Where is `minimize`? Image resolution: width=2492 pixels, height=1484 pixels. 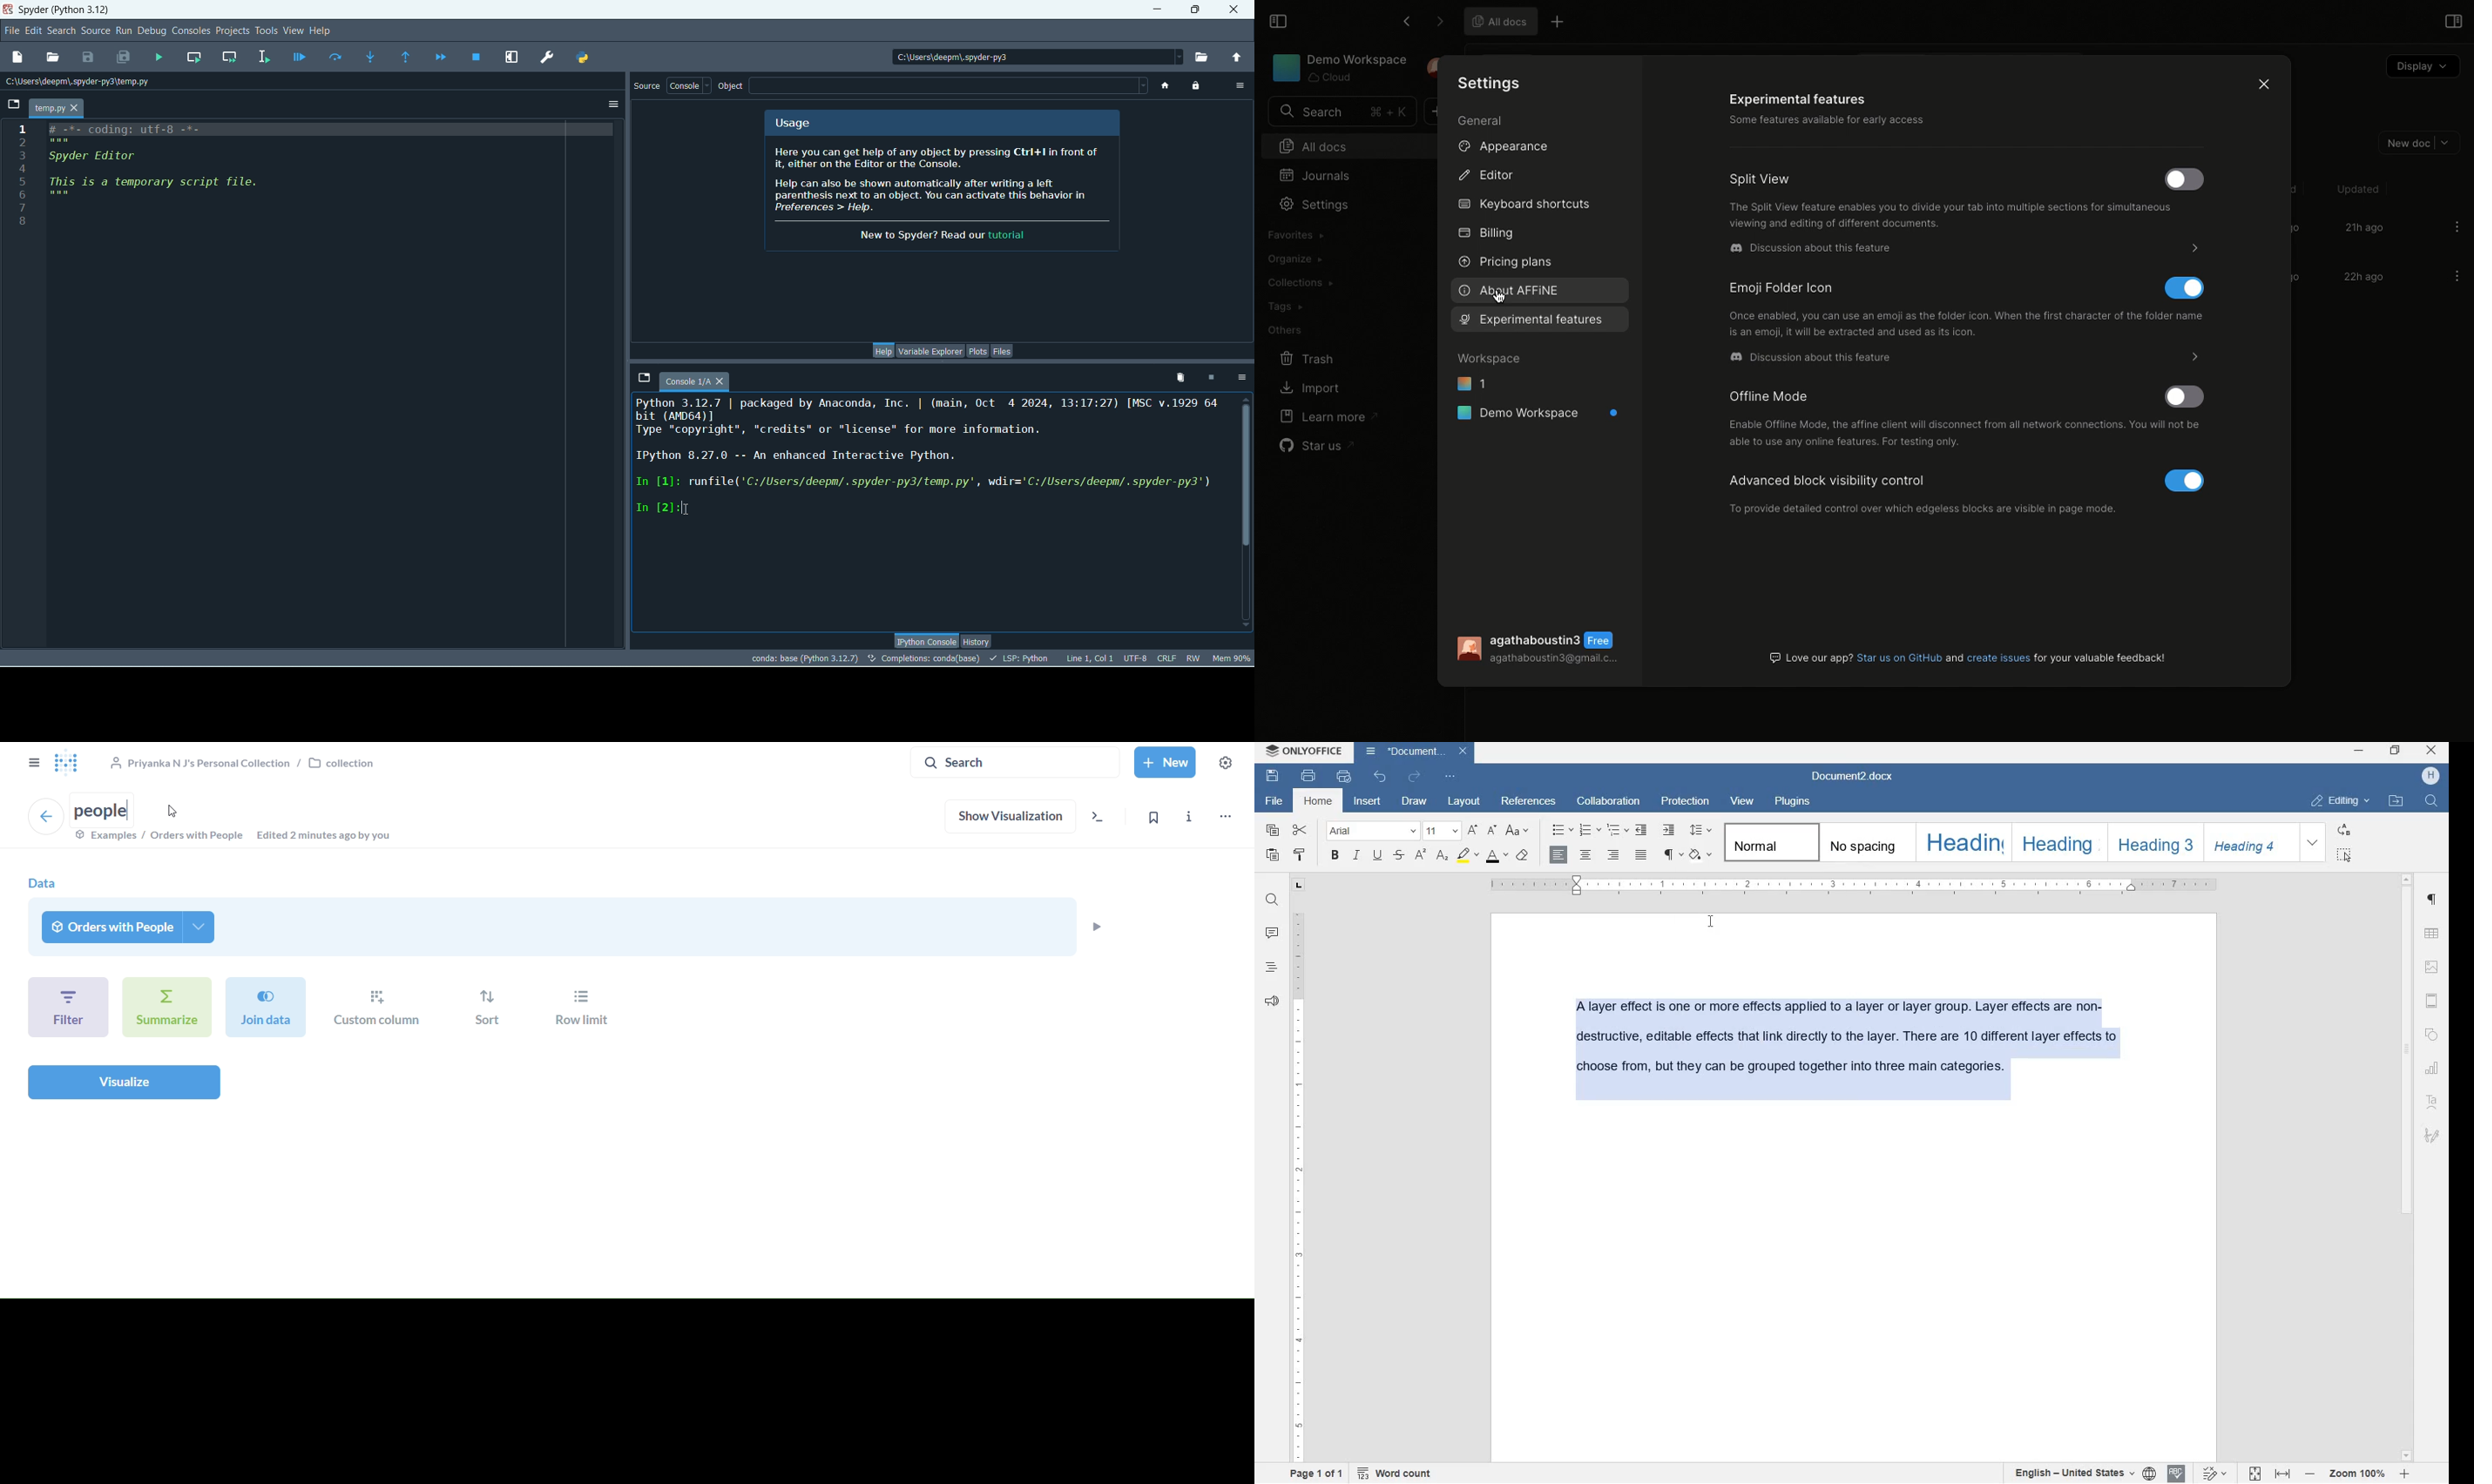 minimize is located at coordinates (2358, 751).